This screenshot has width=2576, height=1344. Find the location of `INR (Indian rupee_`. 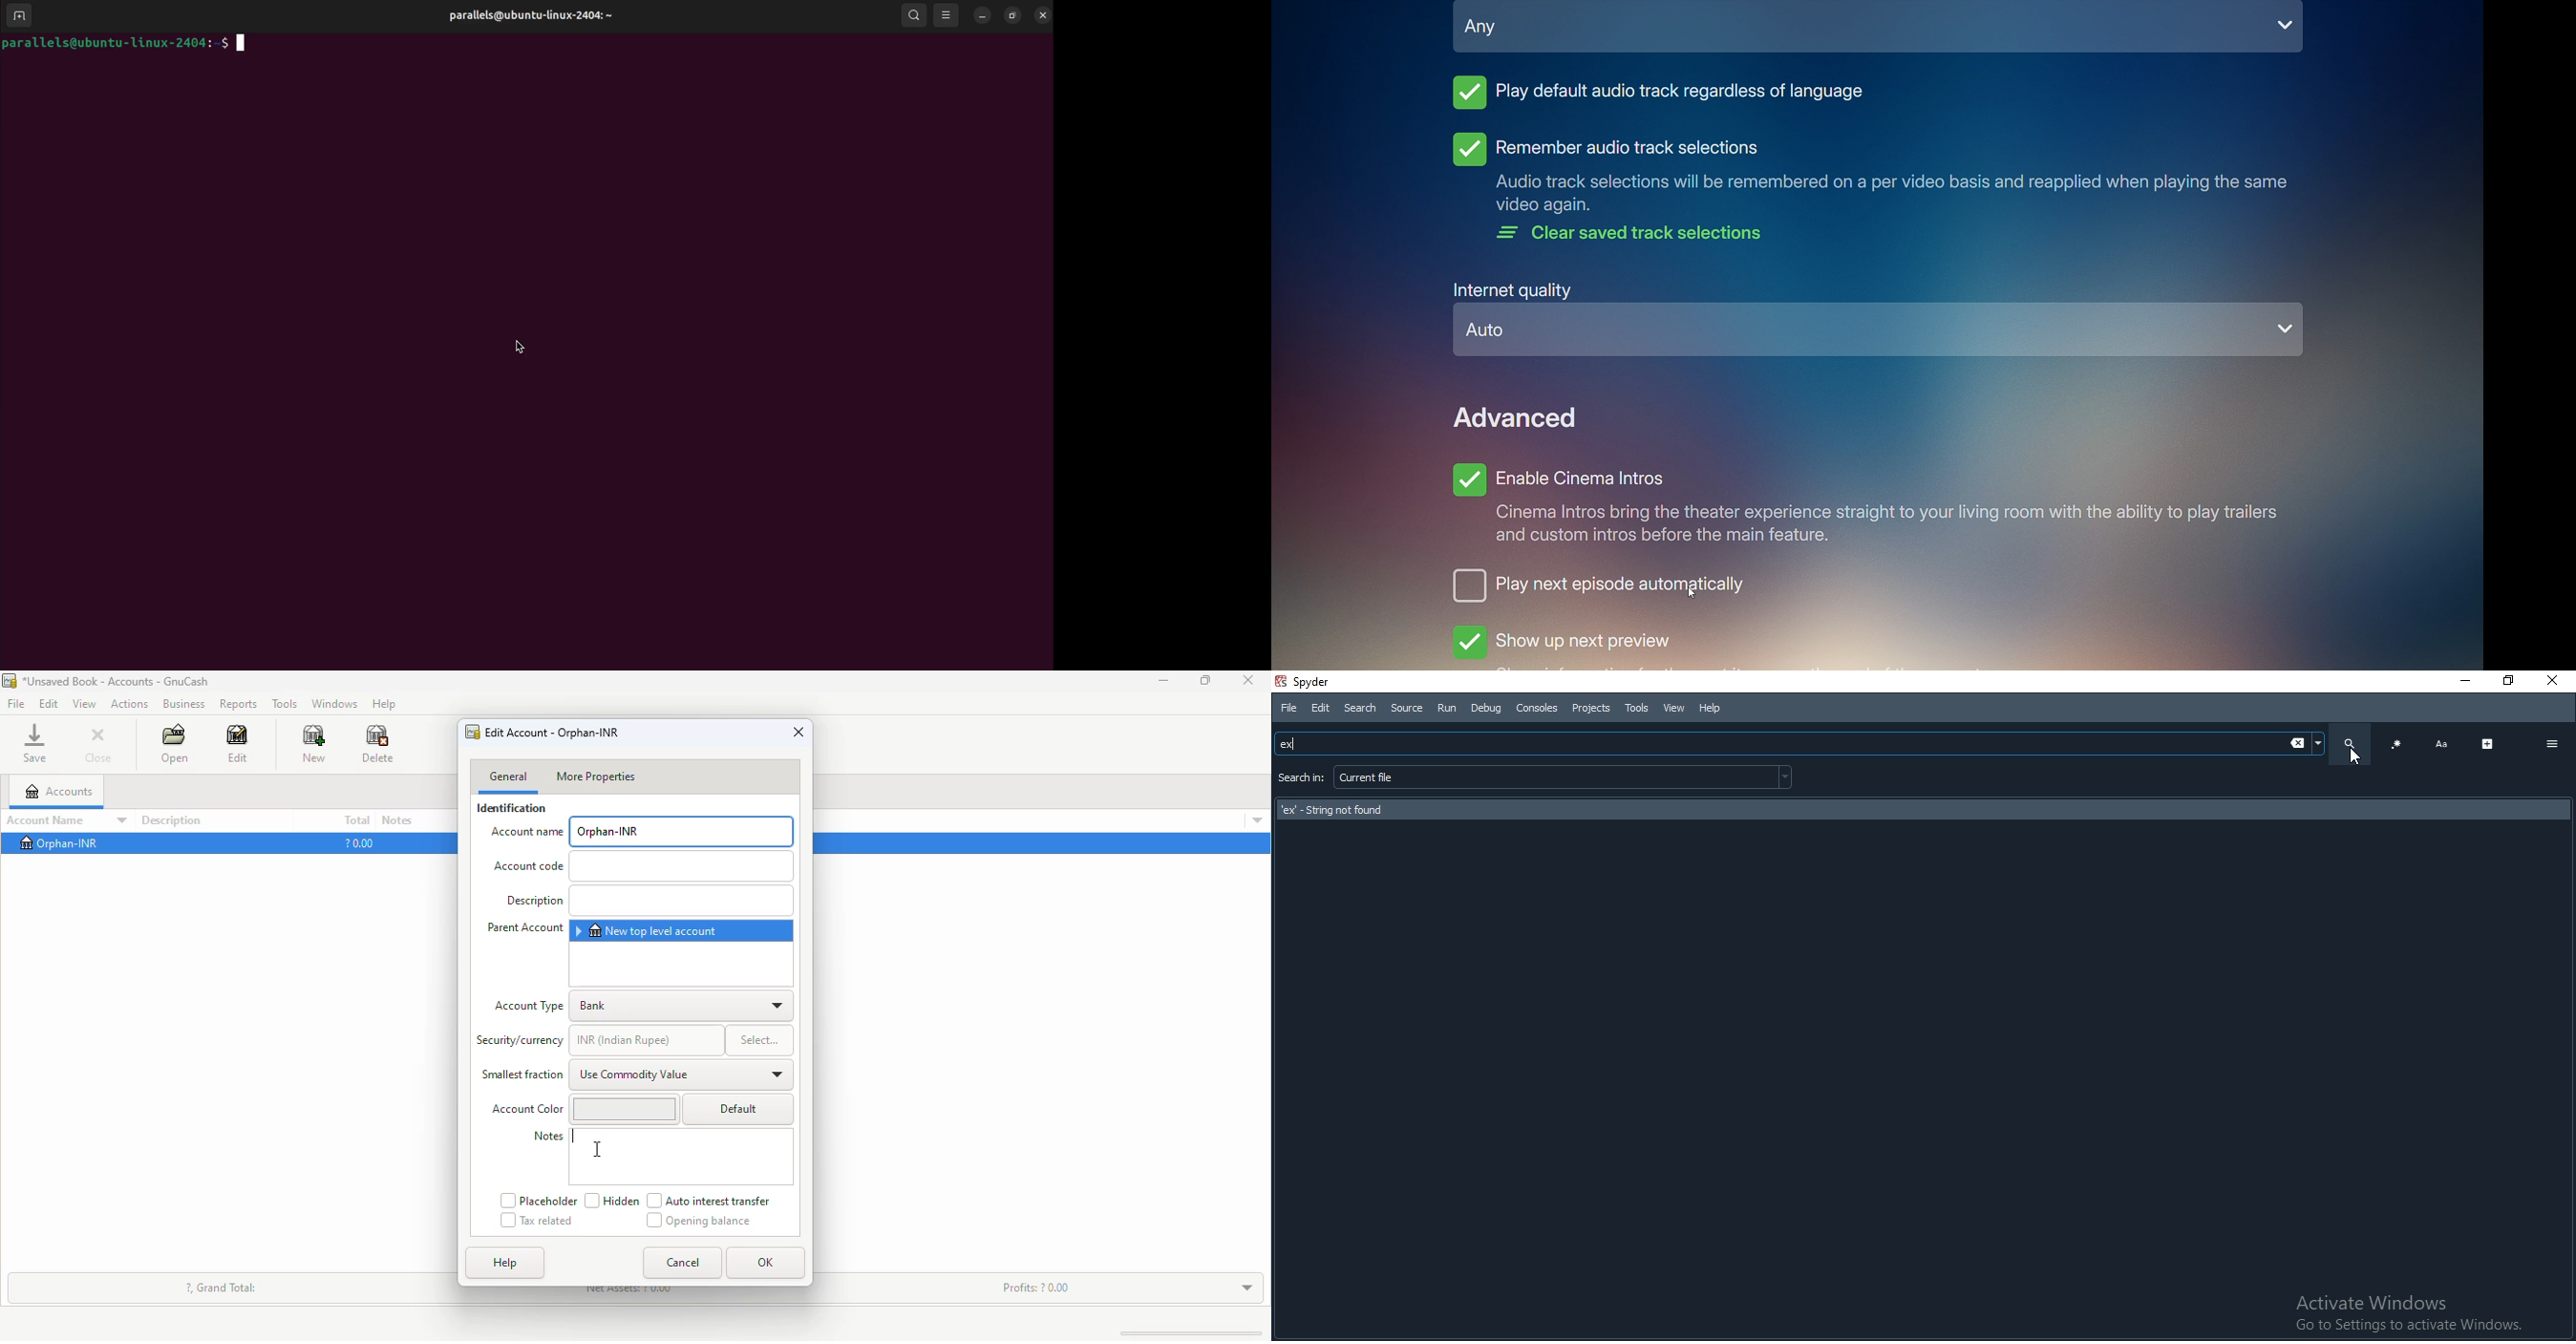

INR (Indian rupee_ is located at coordinates (645, 1038).